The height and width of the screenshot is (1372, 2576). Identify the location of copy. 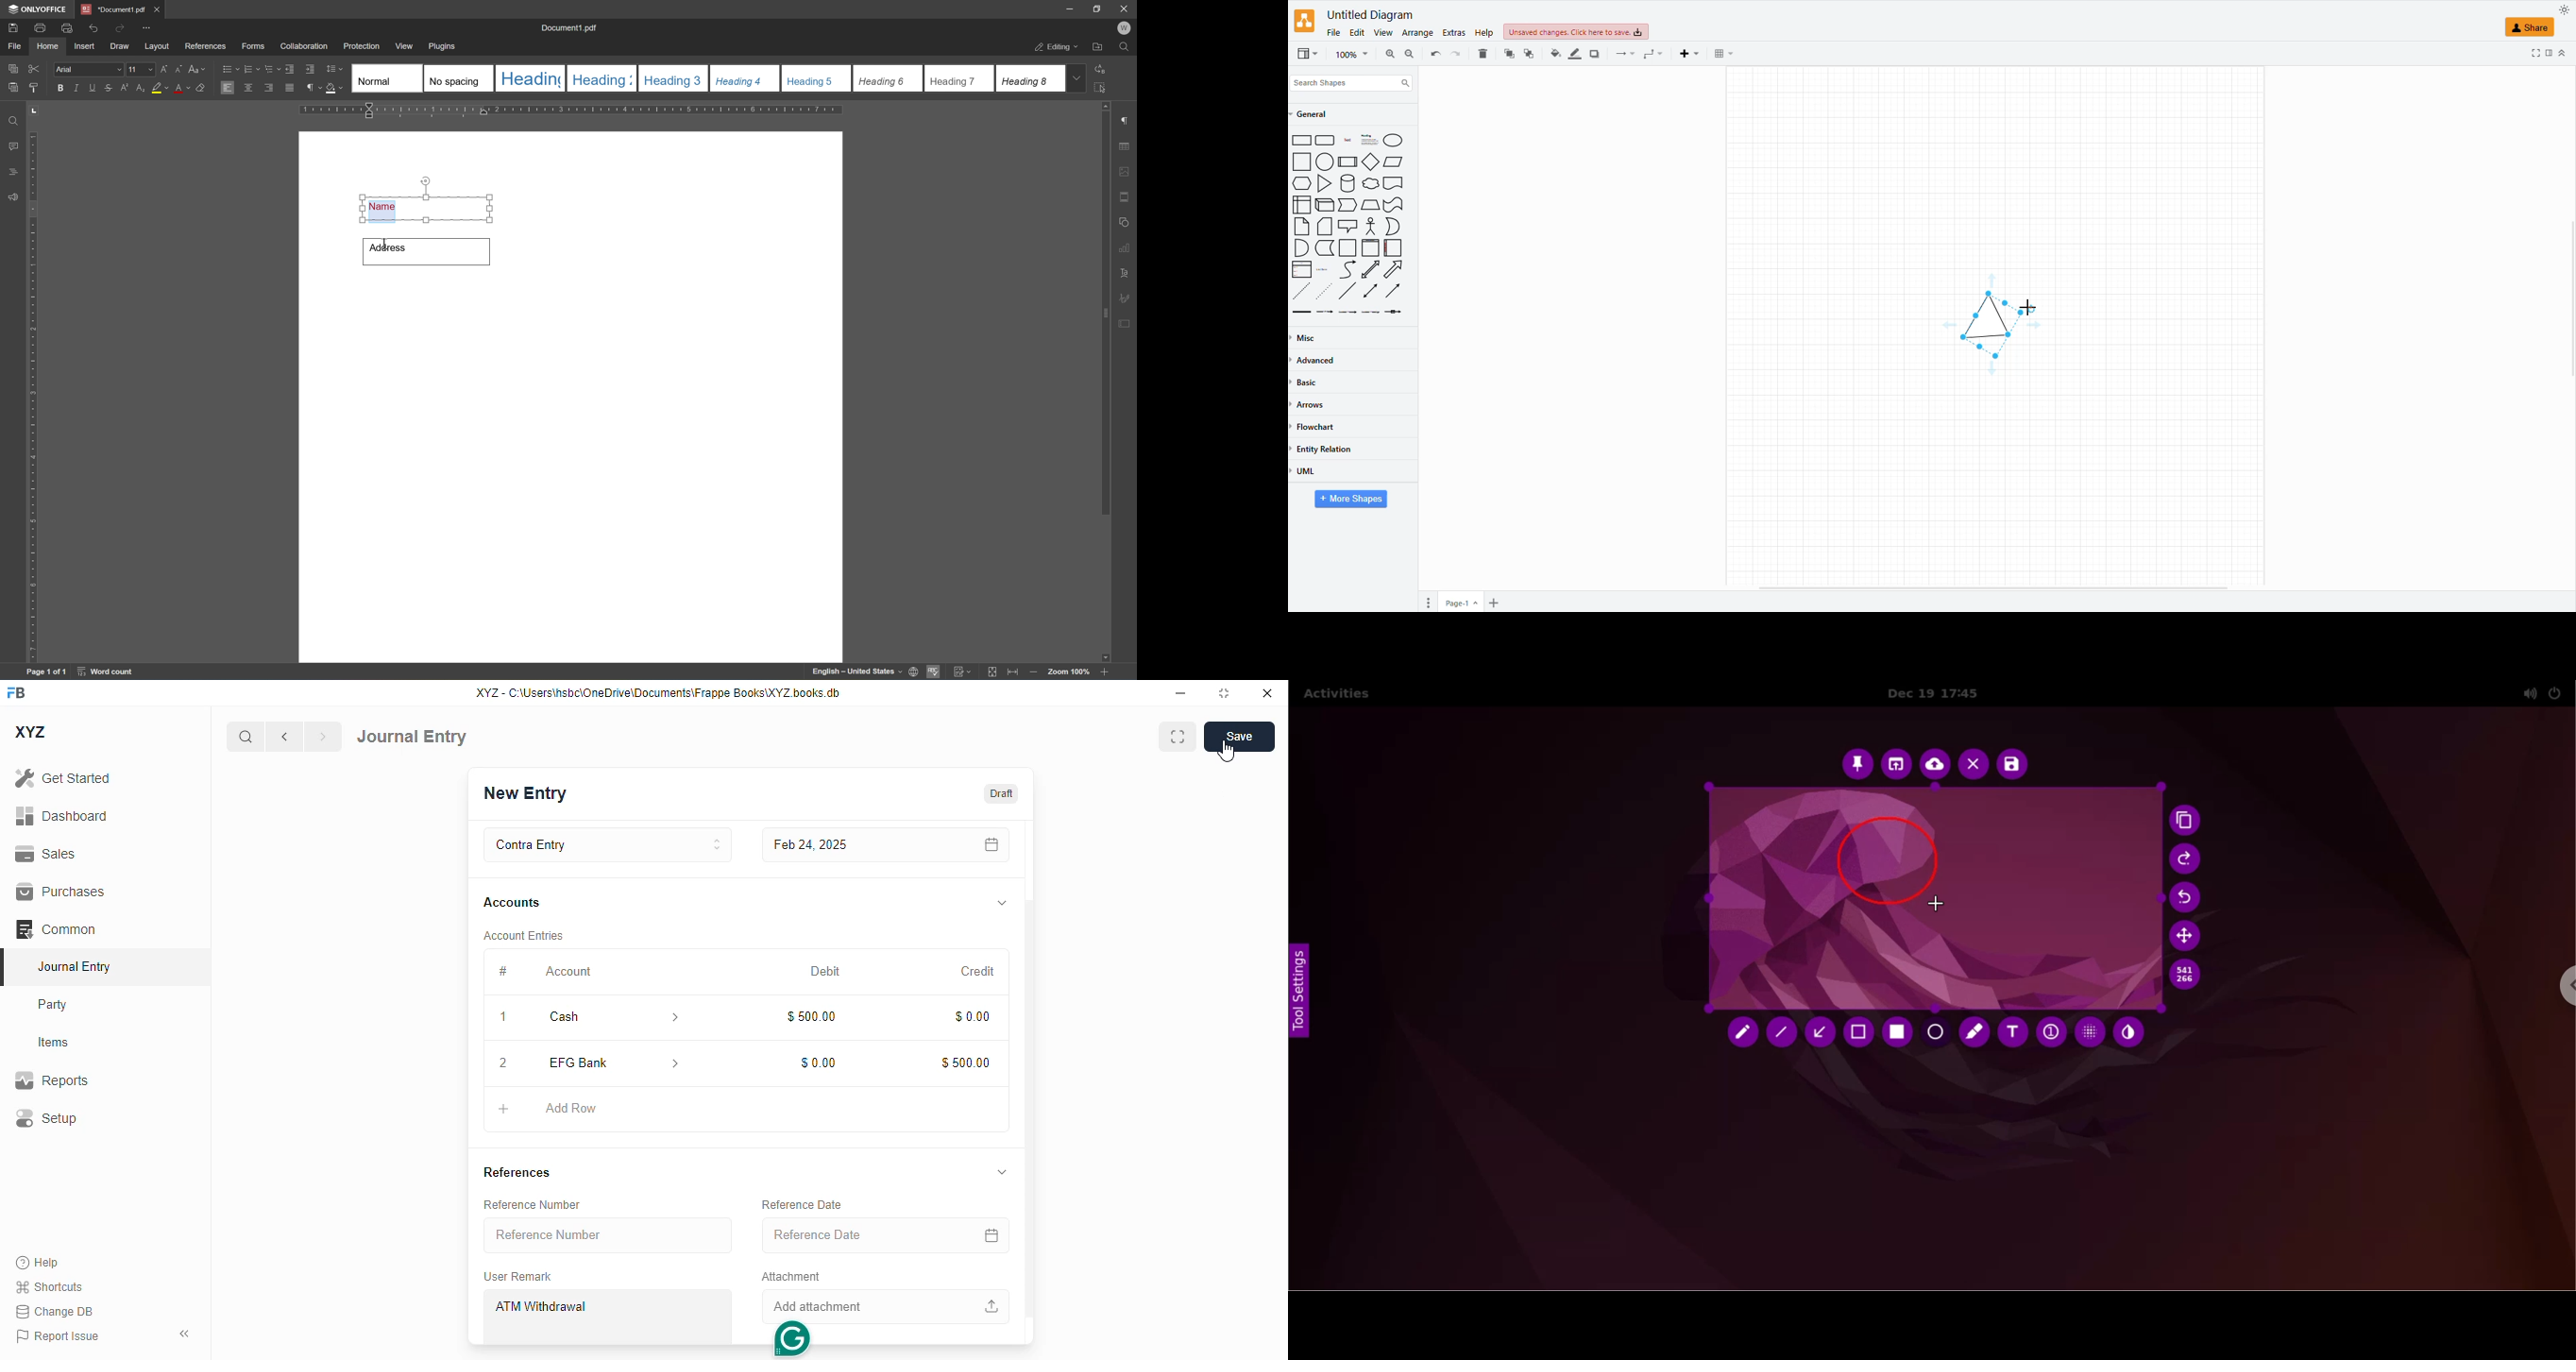
(12, 68).